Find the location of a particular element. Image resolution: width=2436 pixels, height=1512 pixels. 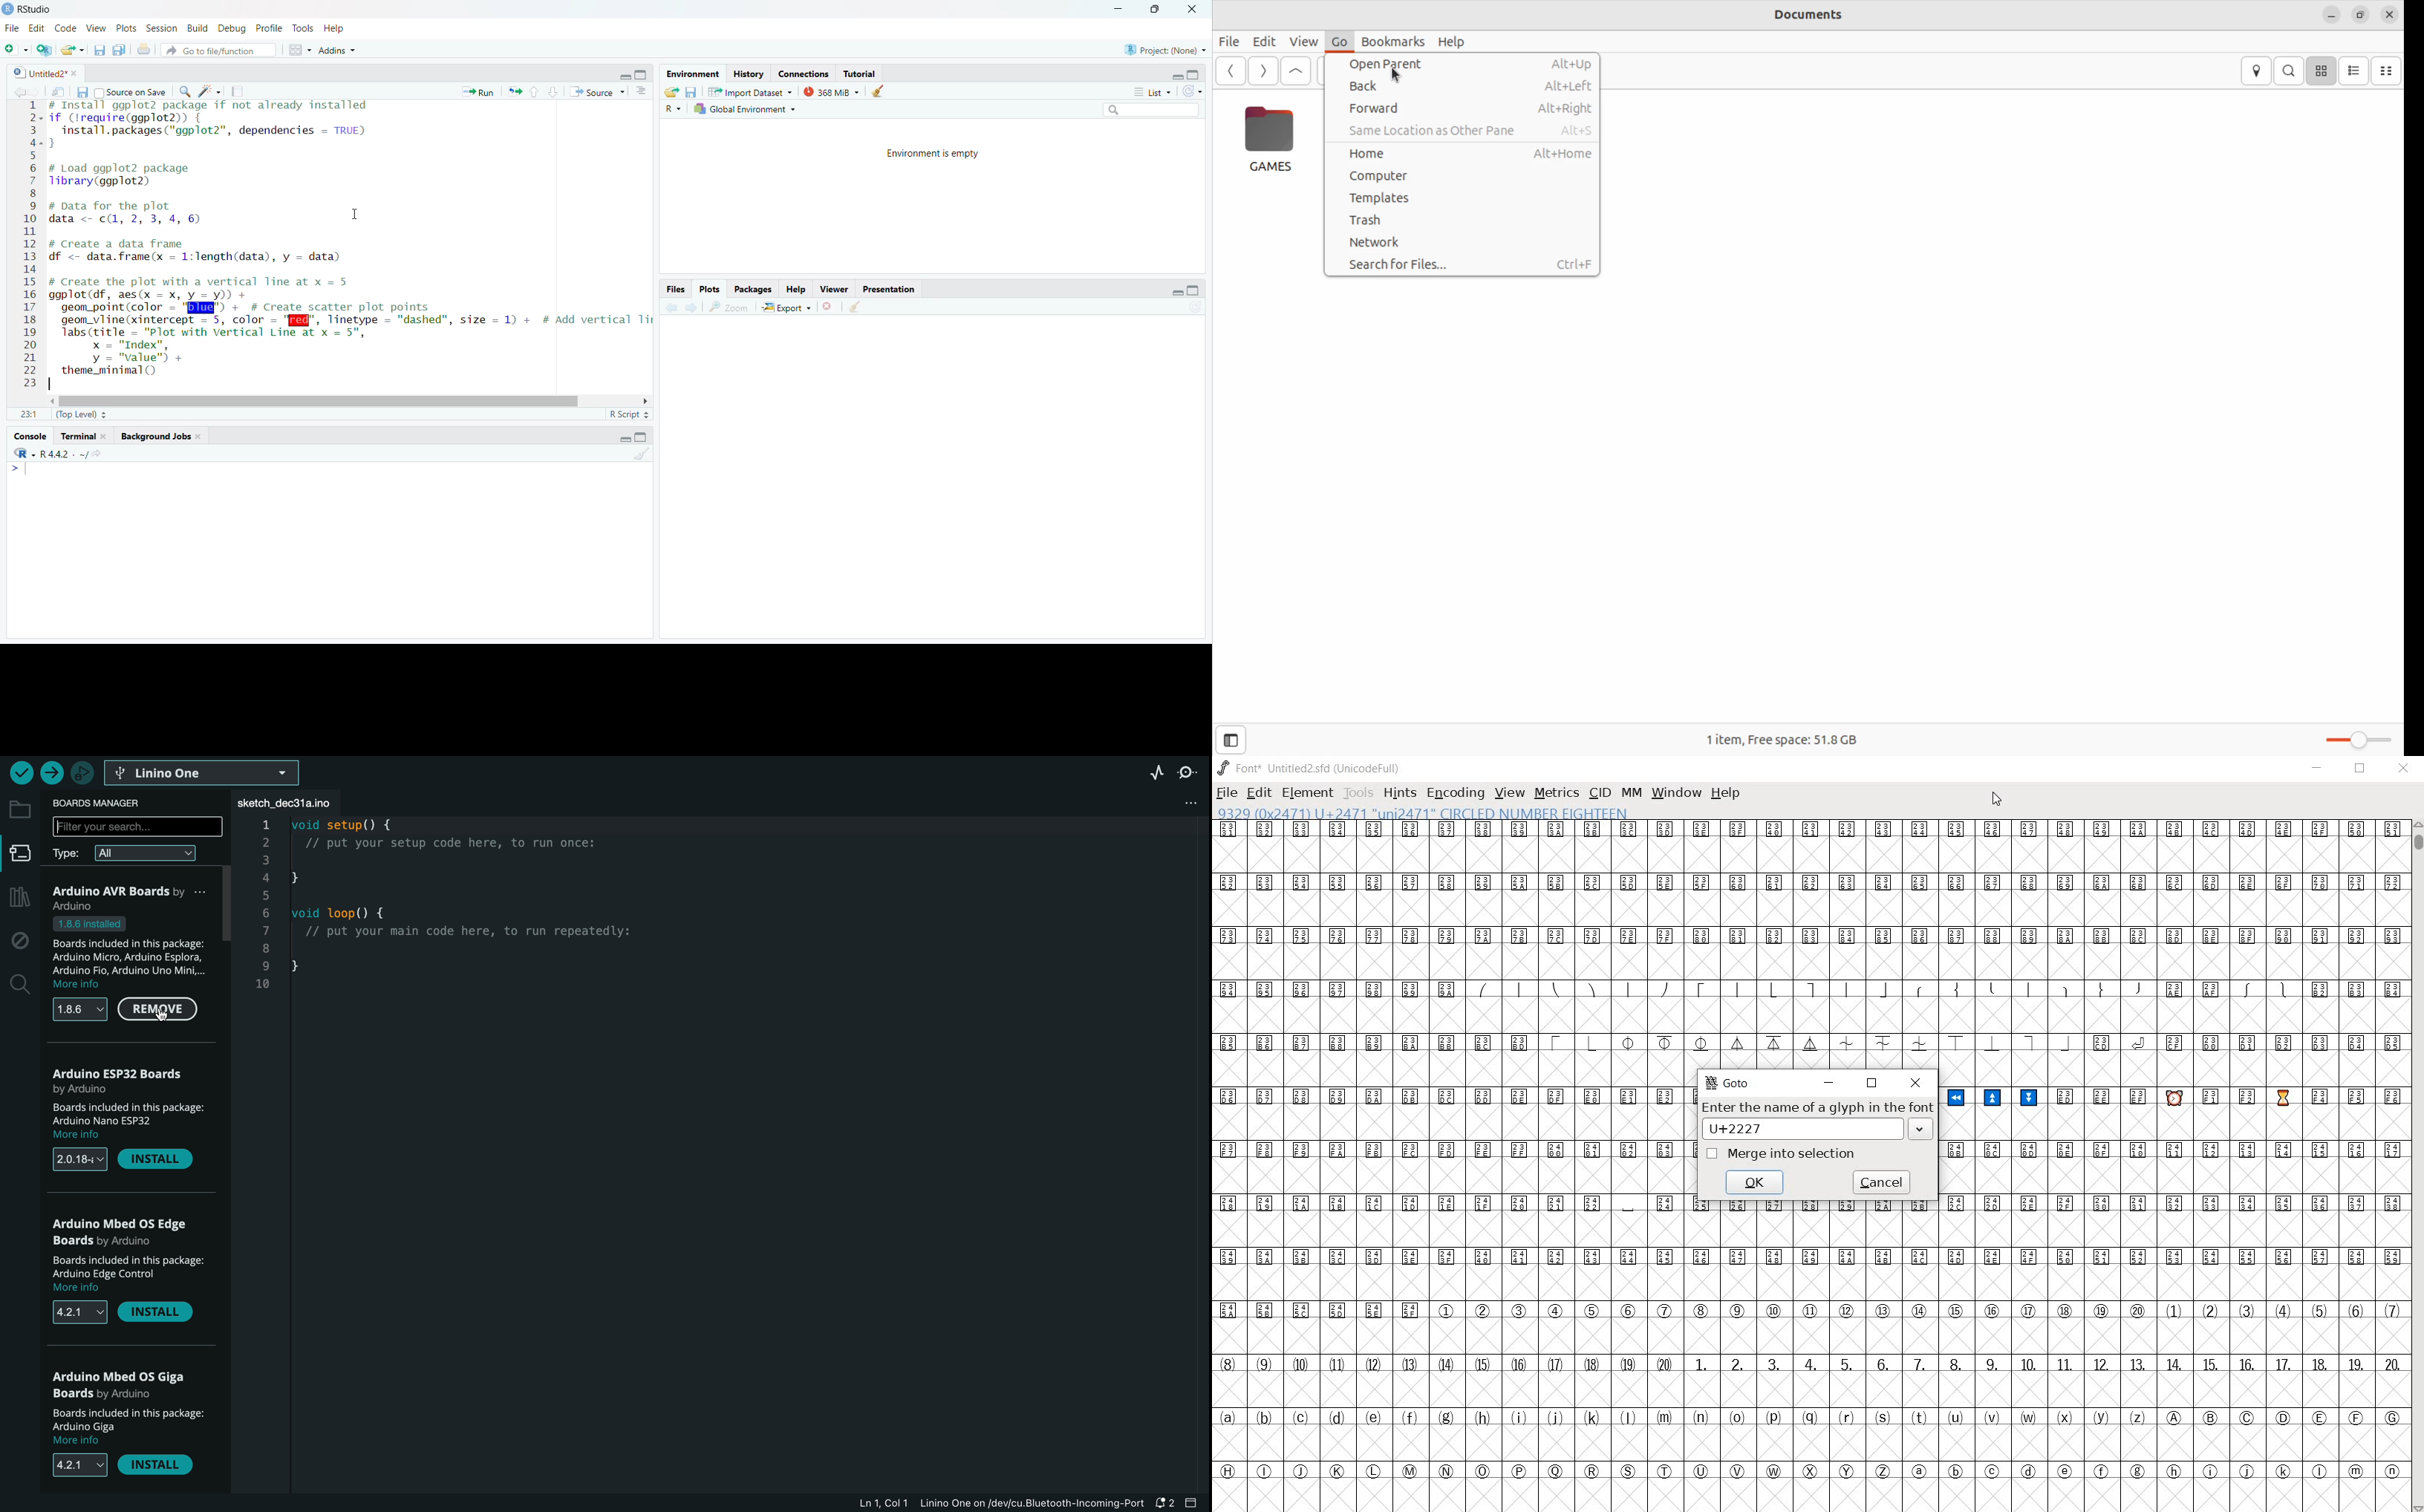

viewer is located at coordinates (835, 290).